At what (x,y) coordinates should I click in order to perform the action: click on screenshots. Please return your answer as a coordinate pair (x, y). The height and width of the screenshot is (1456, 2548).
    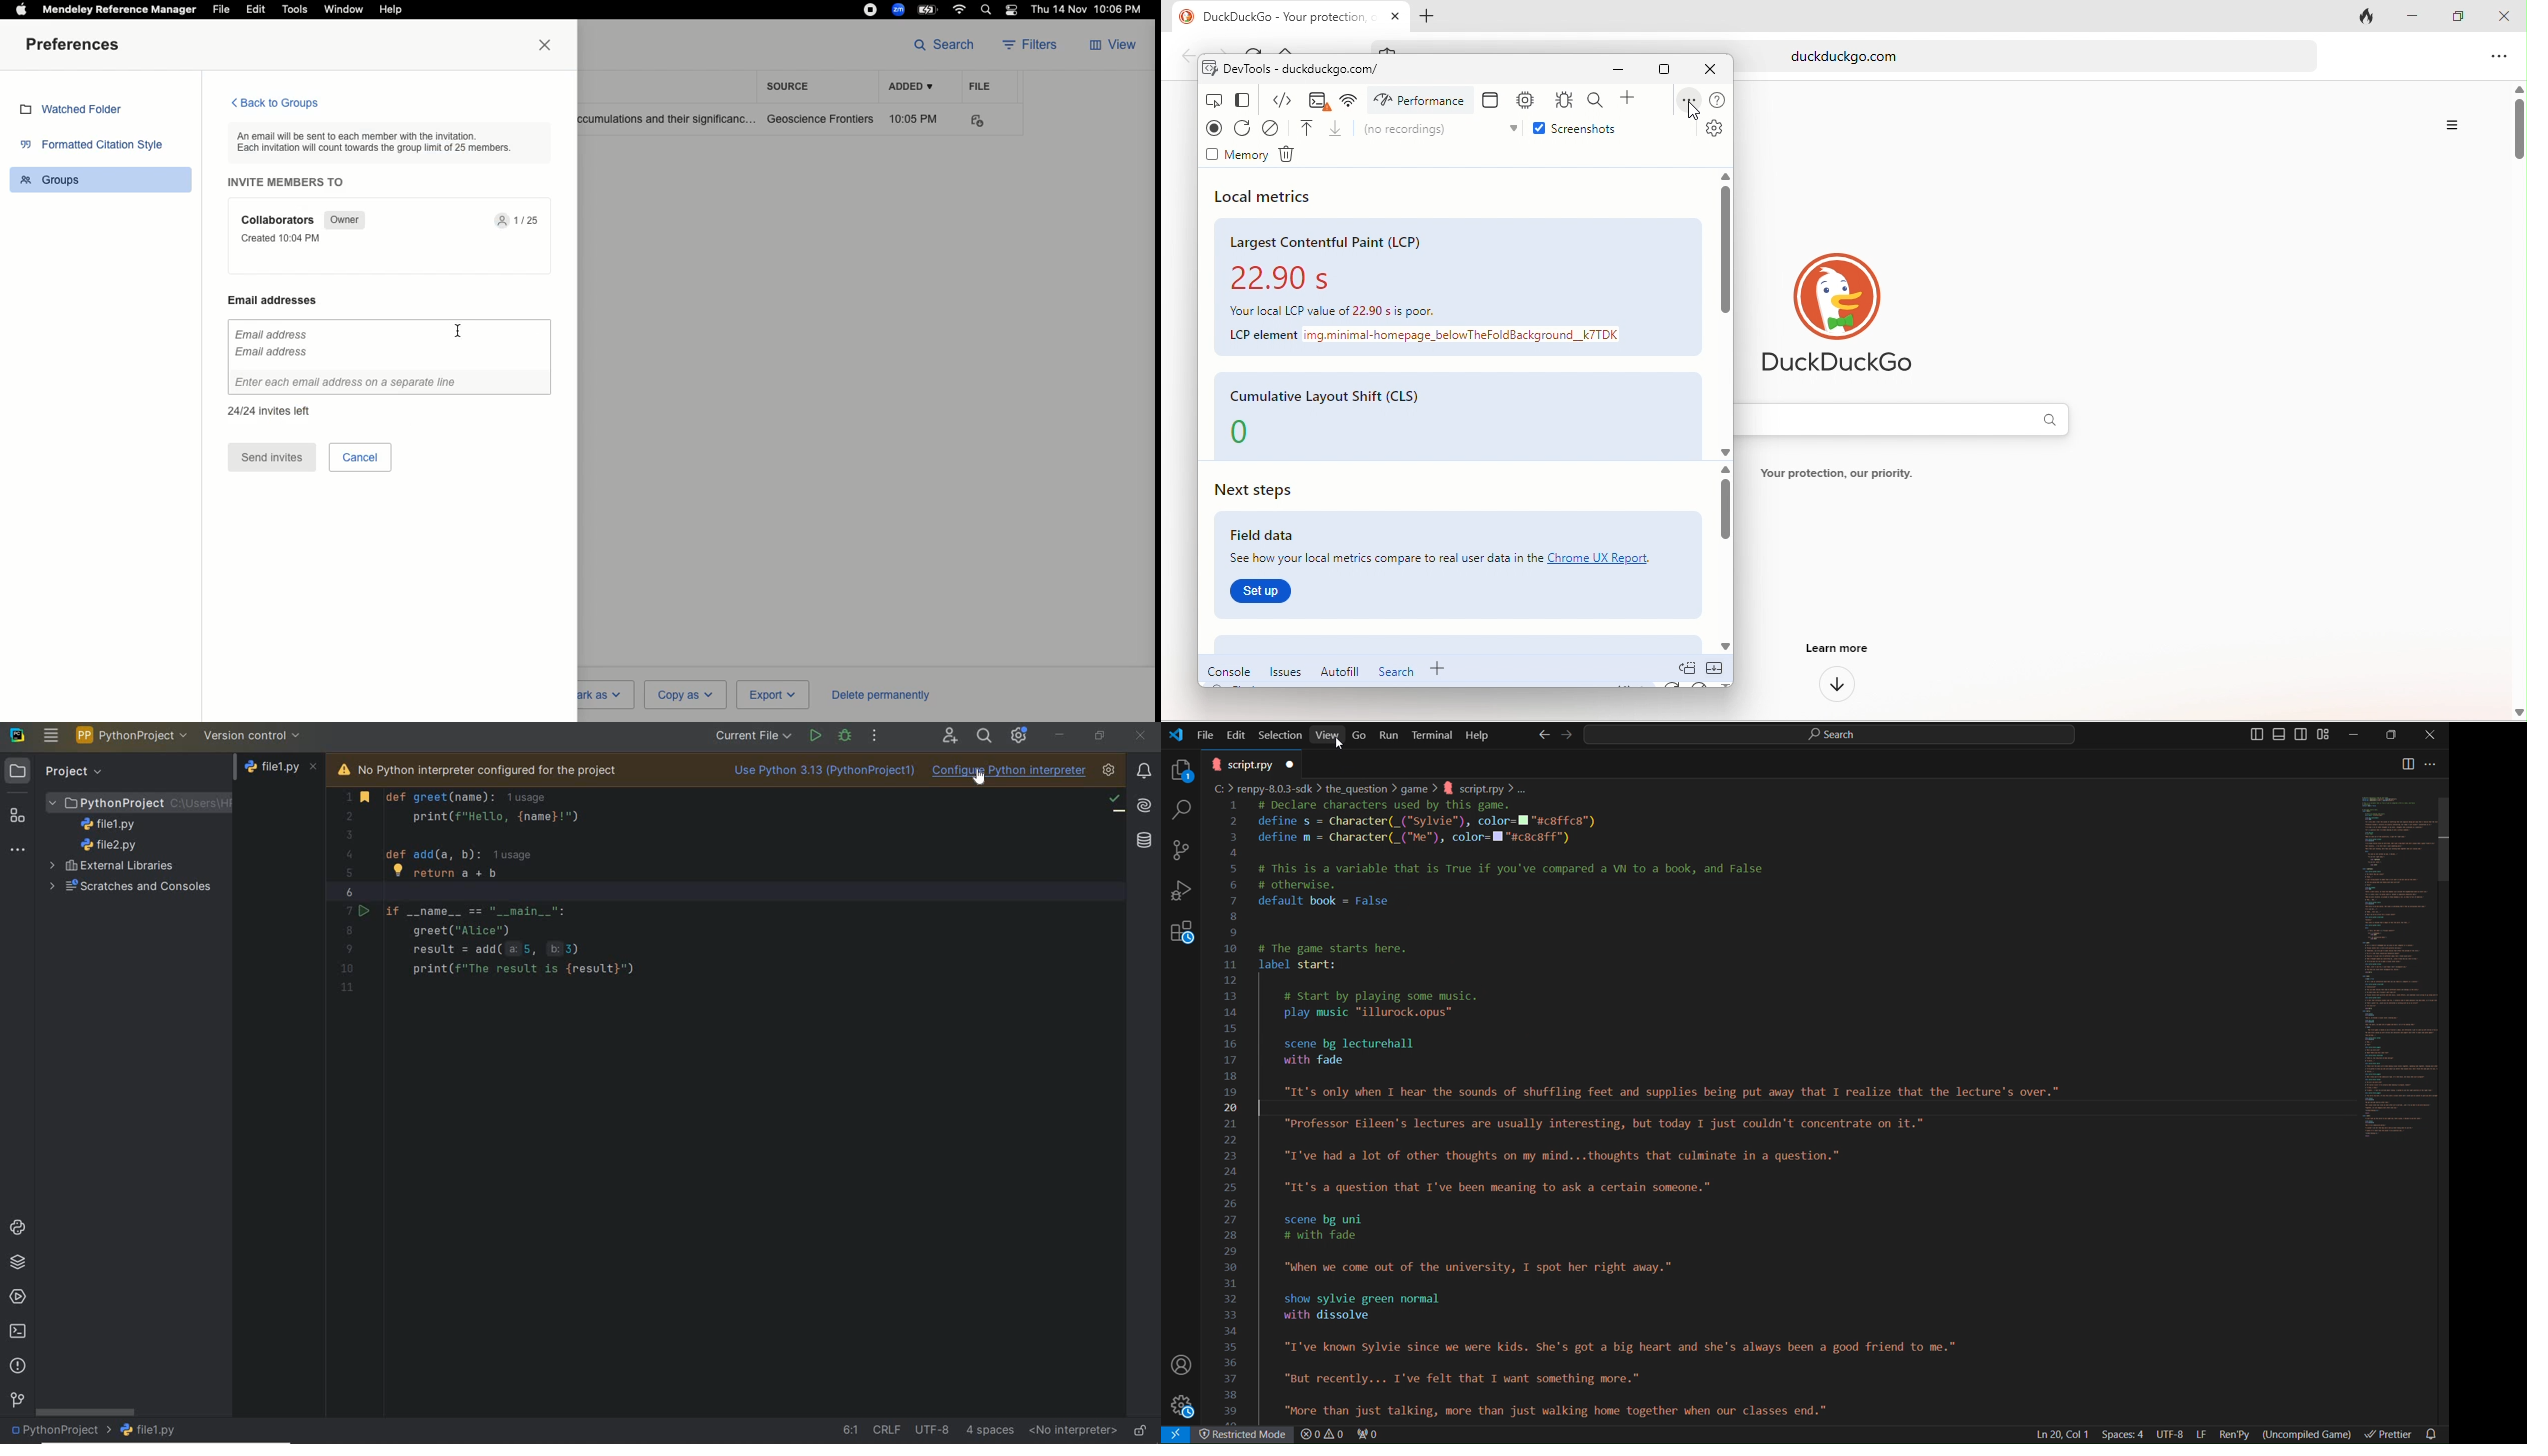
    Looking at the image, I should click on (1594, 128).